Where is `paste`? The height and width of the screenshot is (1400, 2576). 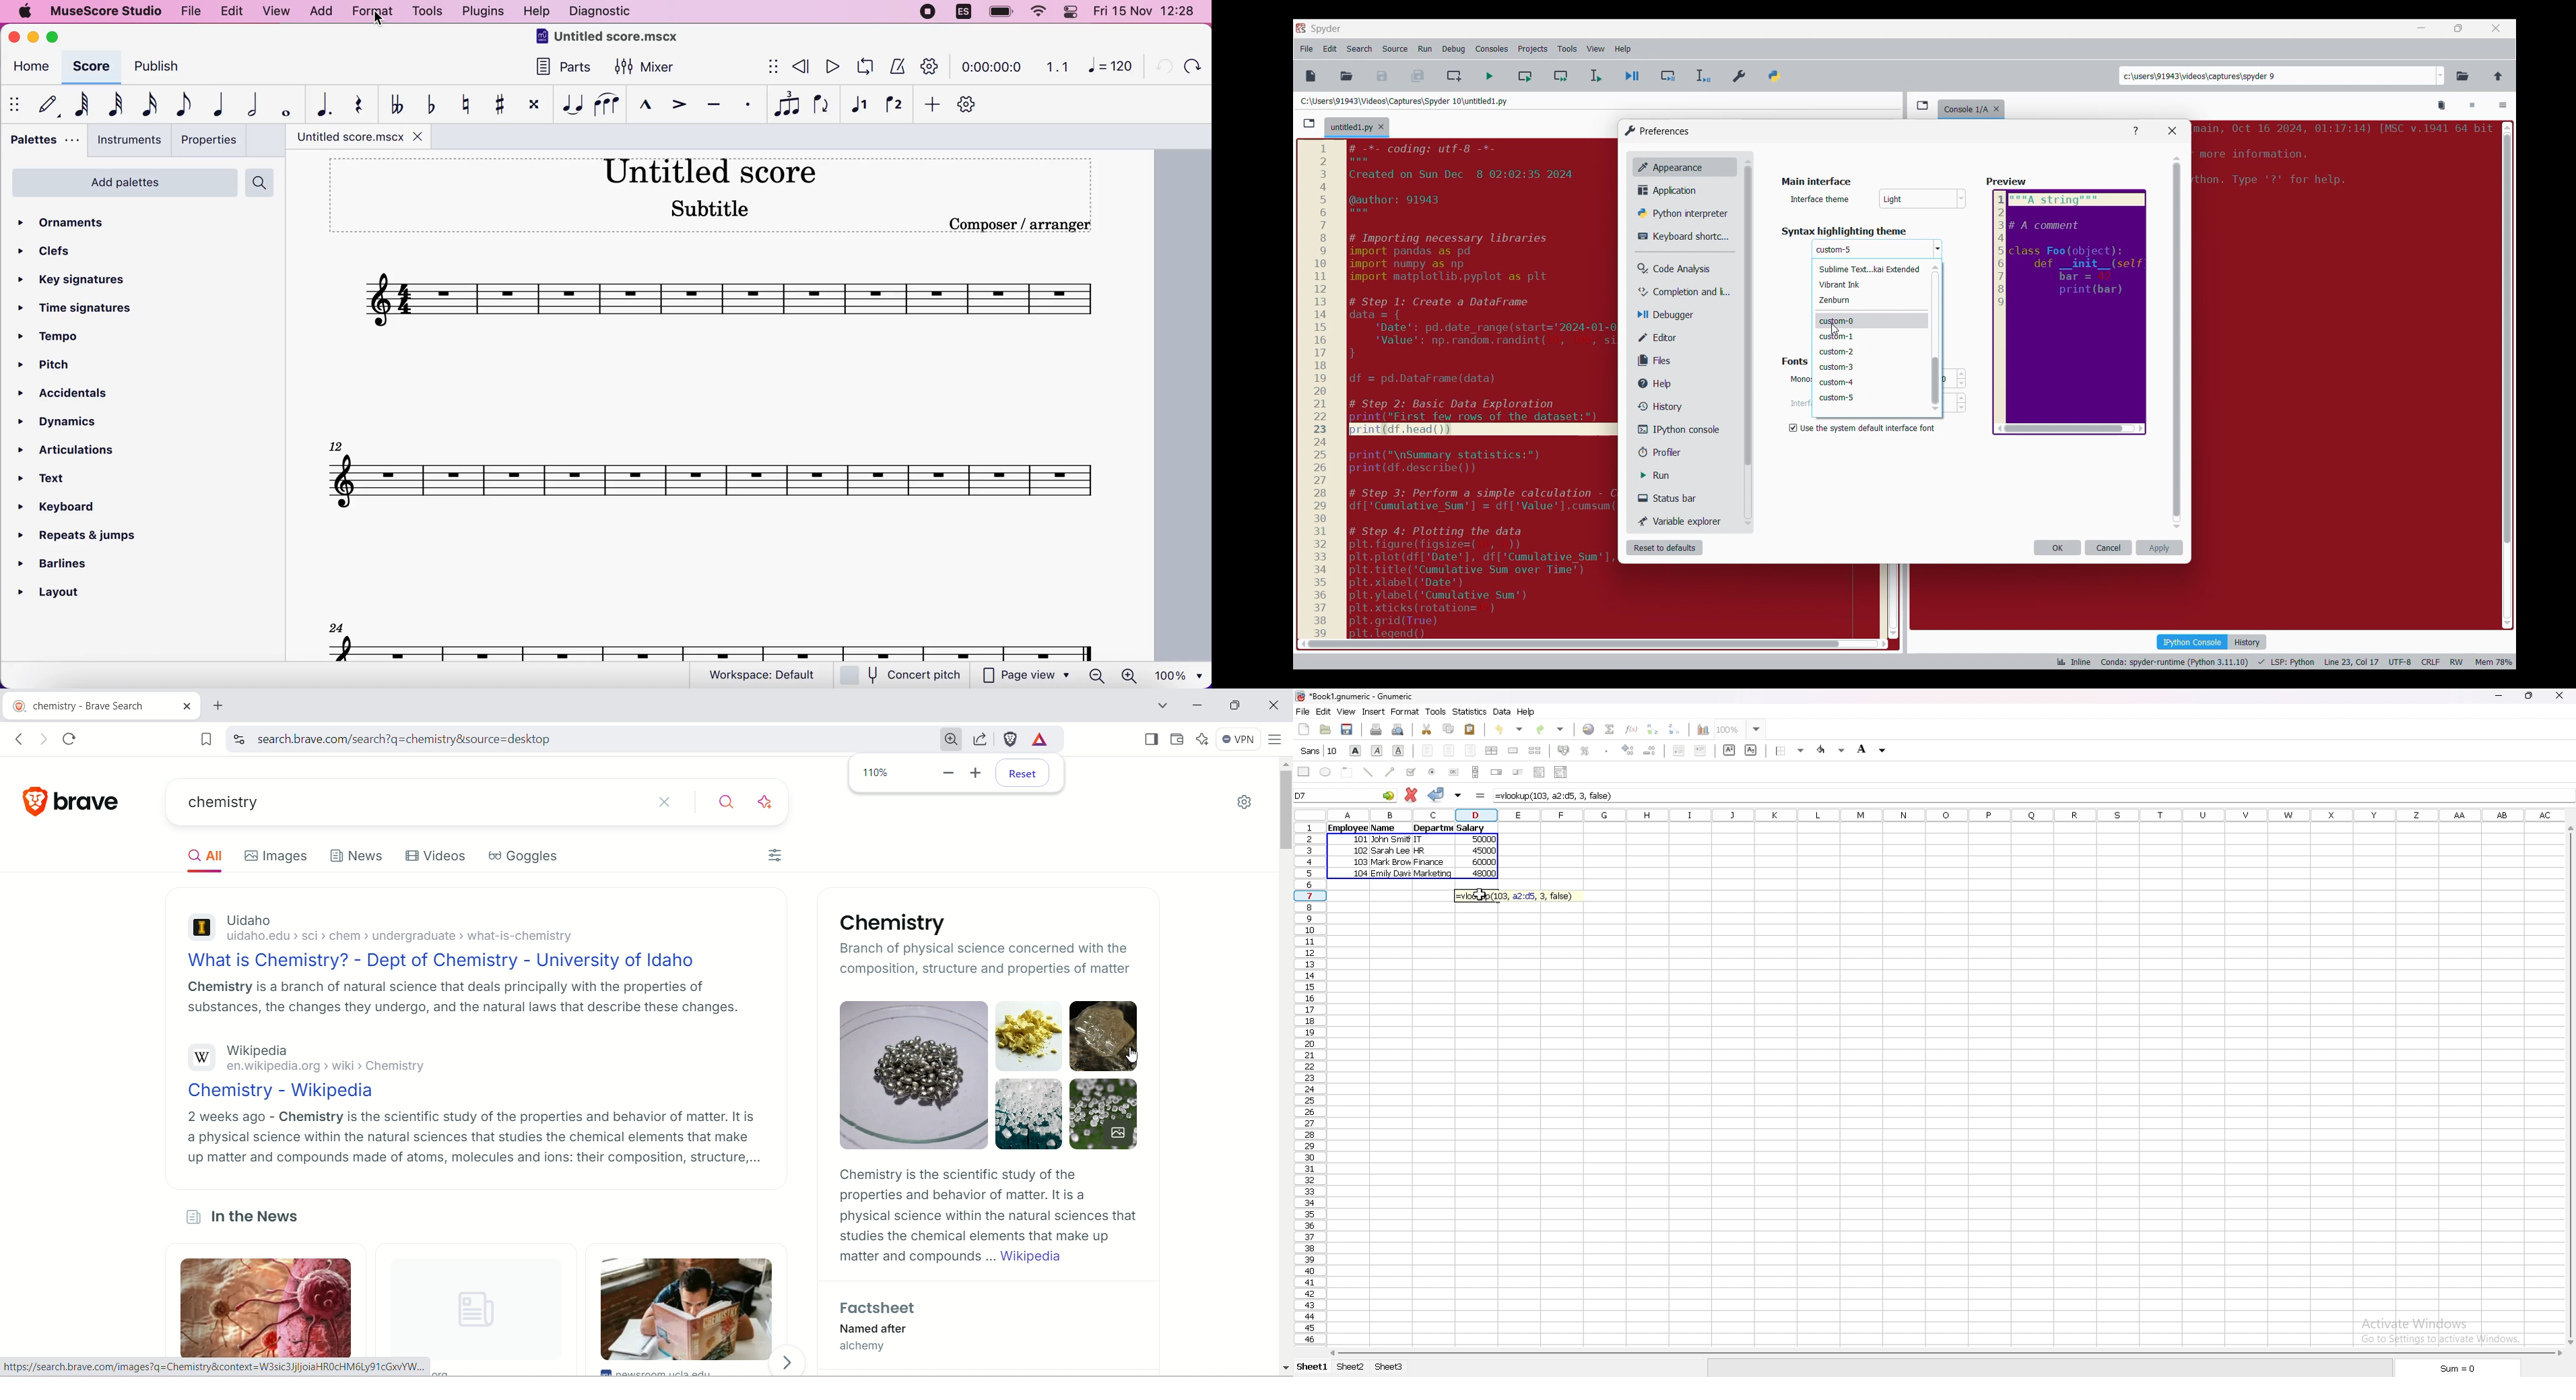
paste is located at coordinates (1470, 729).